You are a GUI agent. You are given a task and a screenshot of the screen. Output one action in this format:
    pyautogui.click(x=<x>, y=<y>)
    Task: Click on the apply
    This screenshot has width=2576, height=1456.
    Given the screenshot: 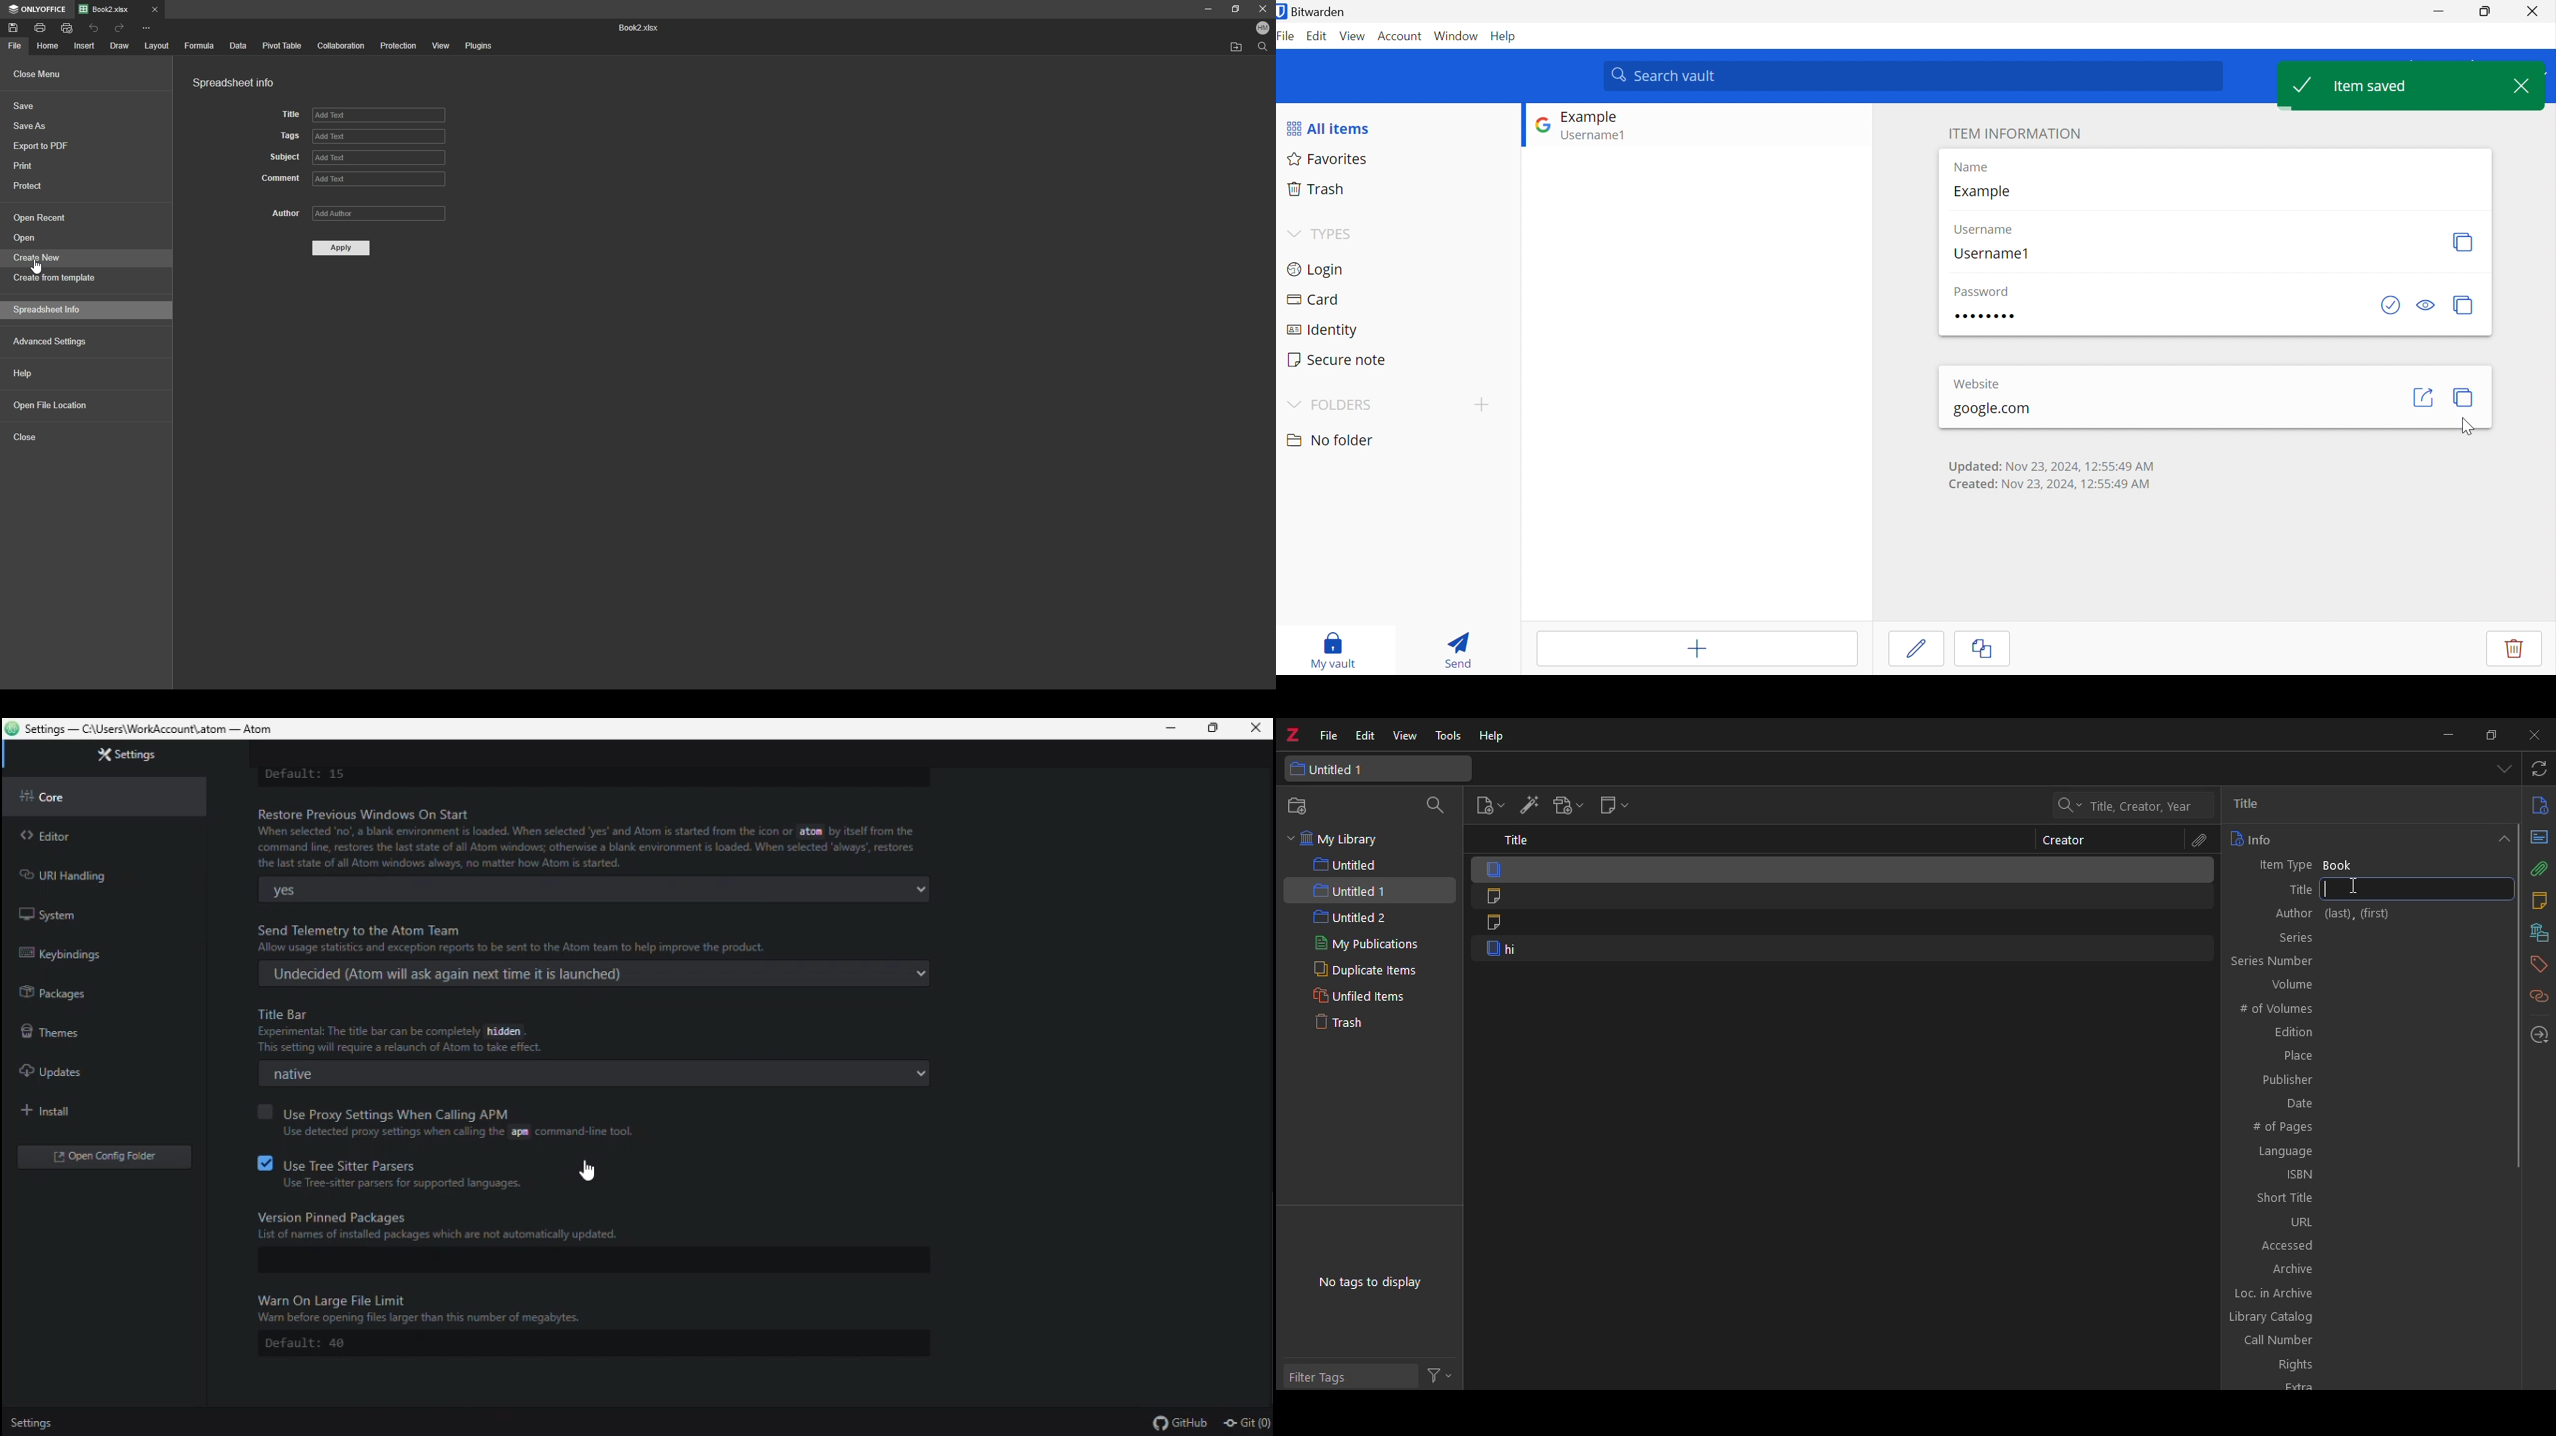 What is the action you would take?
    pyautogui.click(x=343, y=248)
    